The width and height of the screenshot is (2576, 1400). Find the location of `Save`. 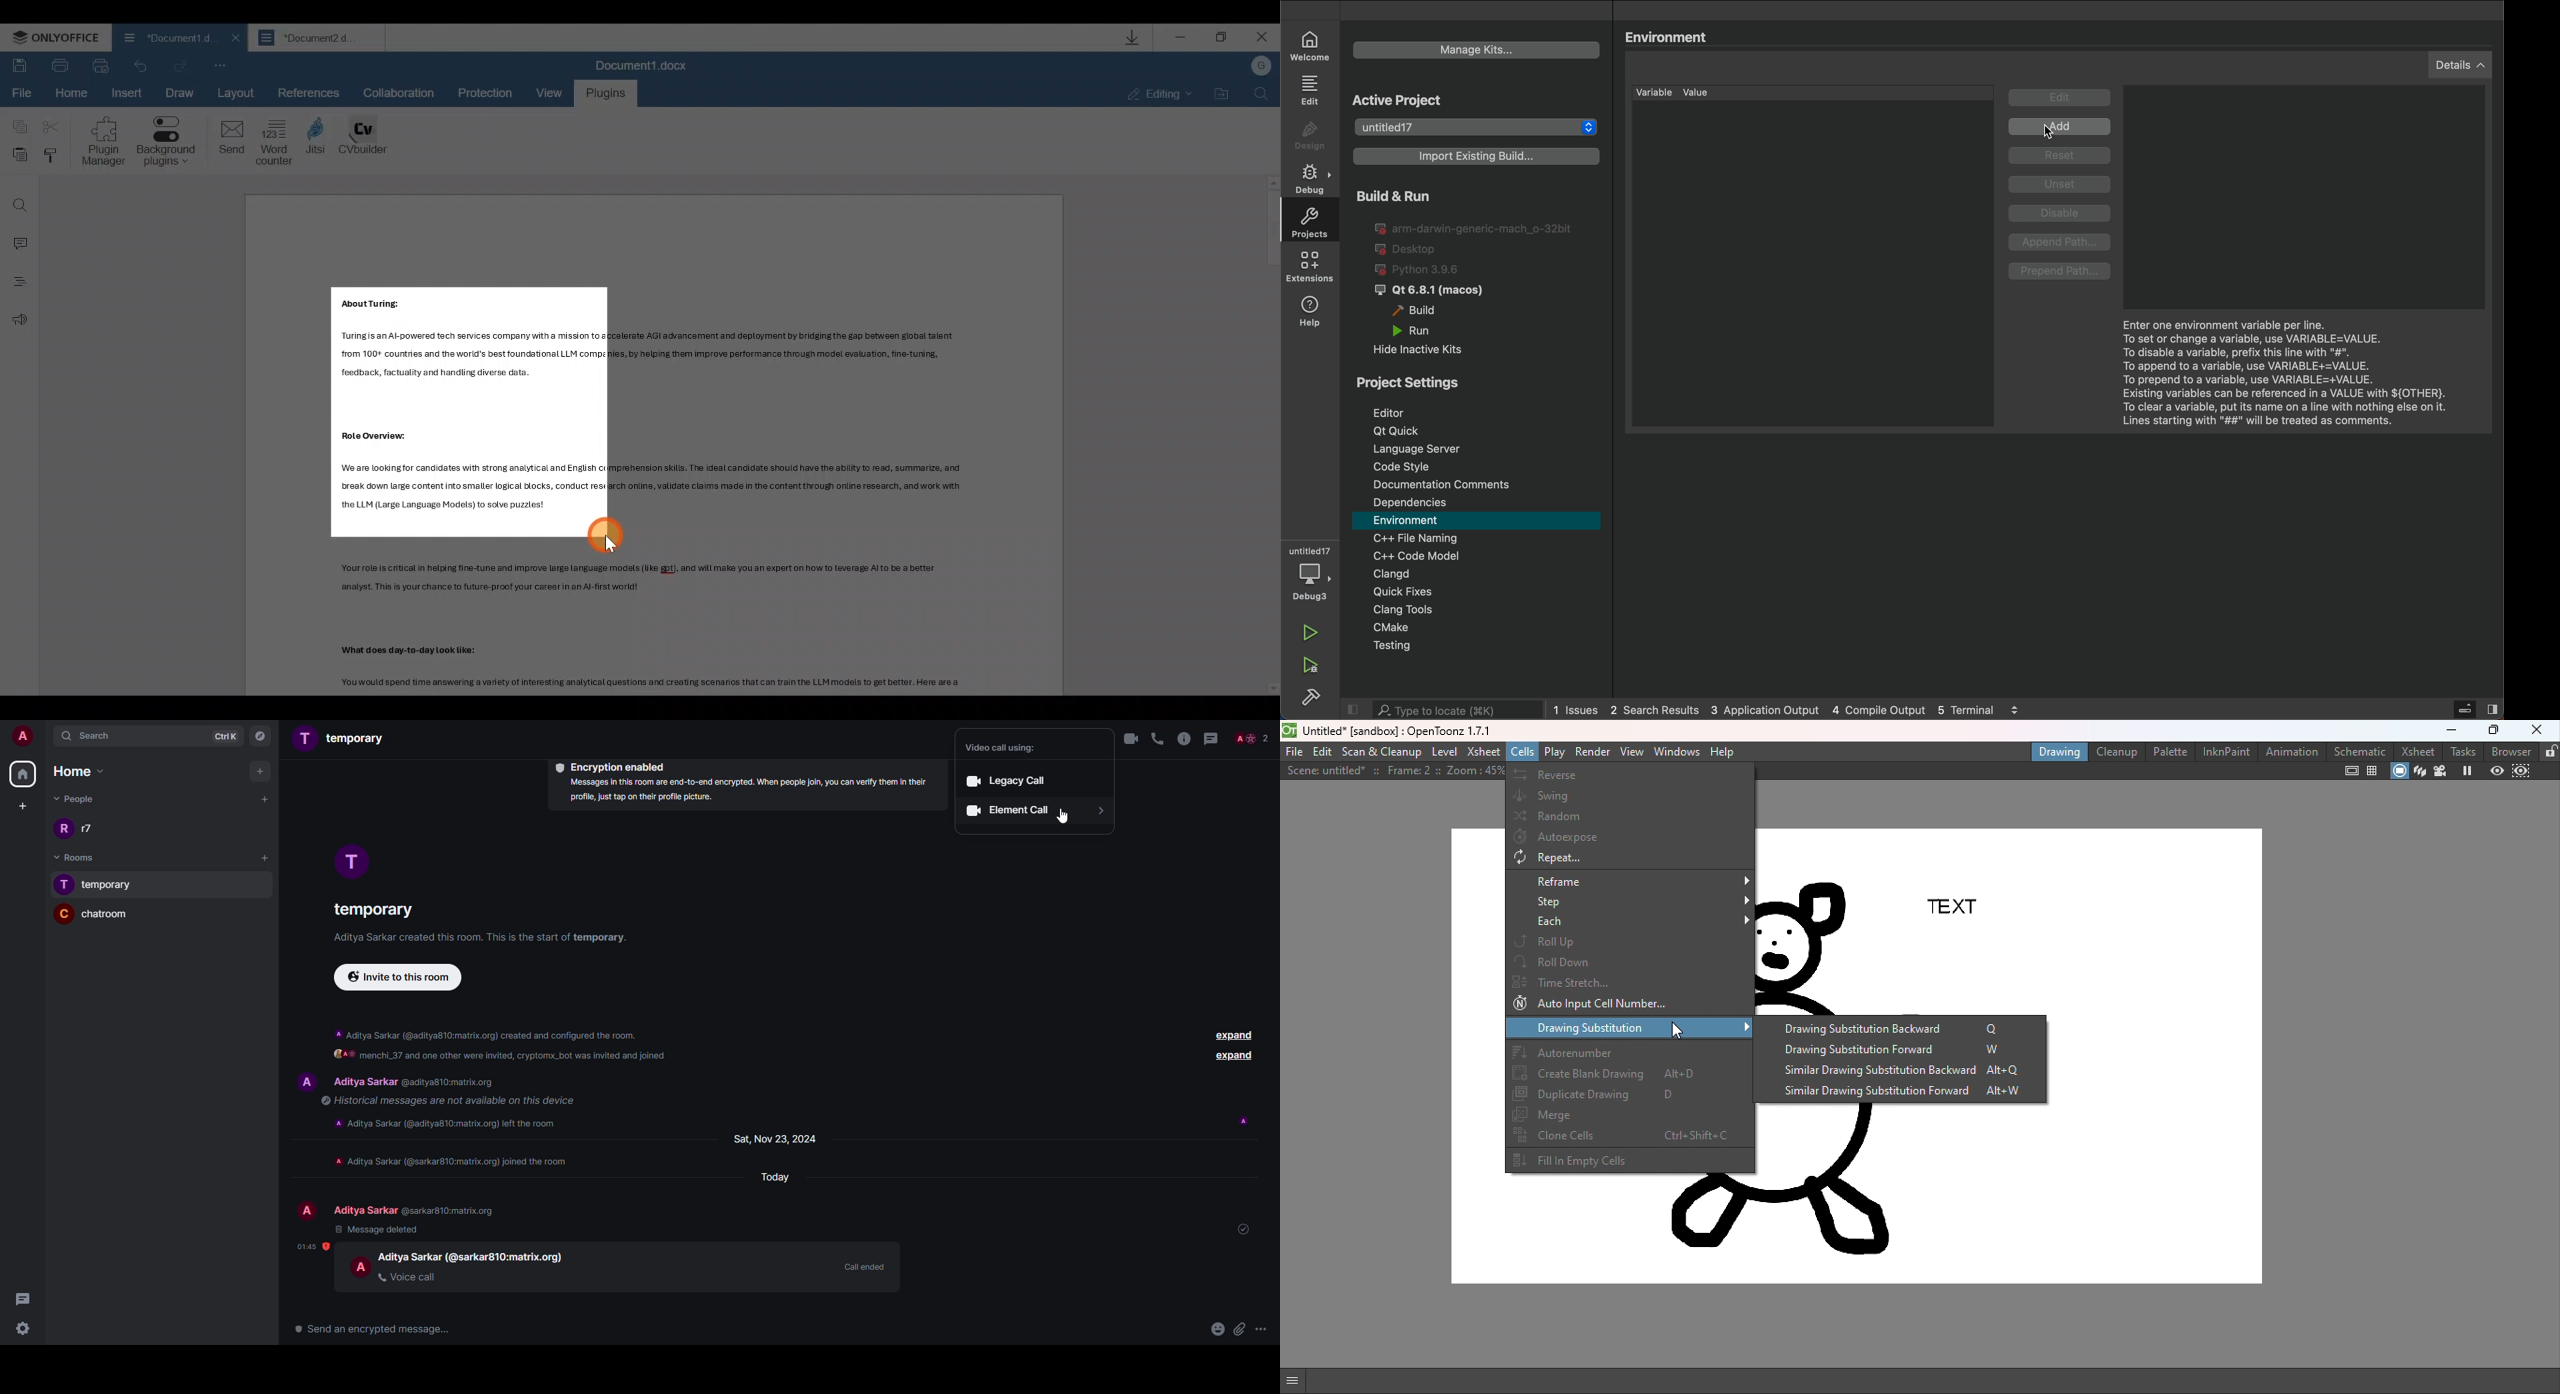

Save is located at coordinates (19, 64).